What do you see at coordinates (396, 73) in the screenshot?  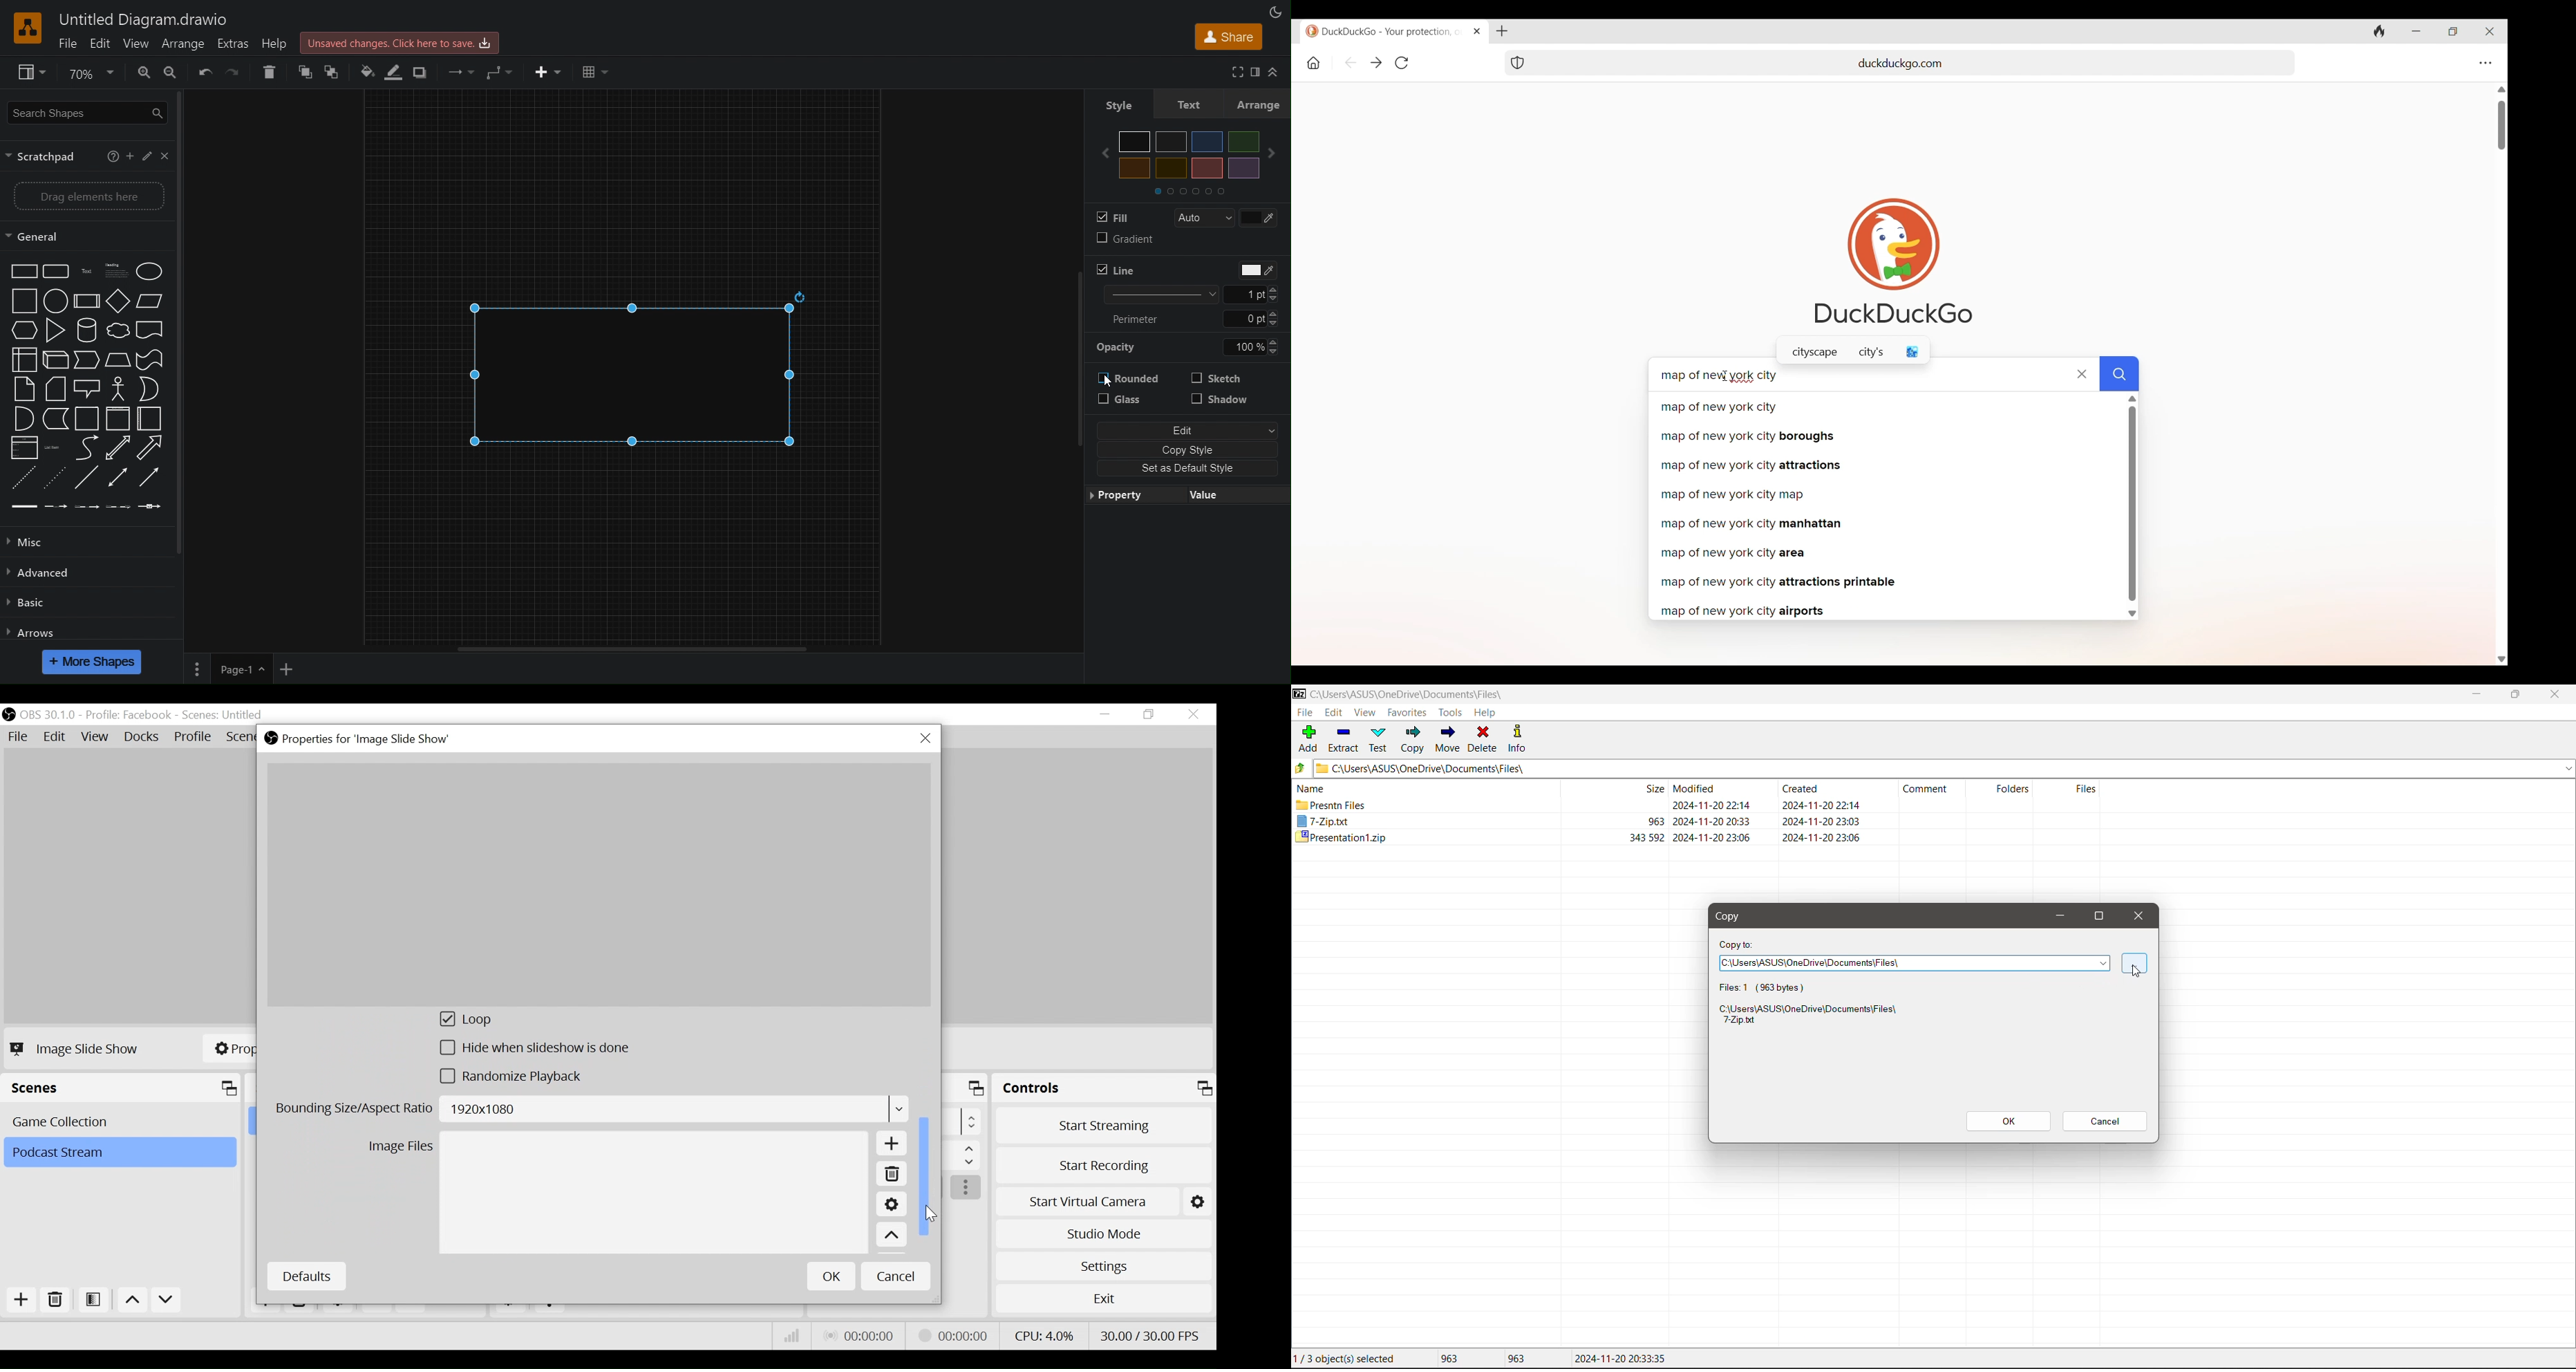 I see `Line Color` at bounding box center [396, 73].